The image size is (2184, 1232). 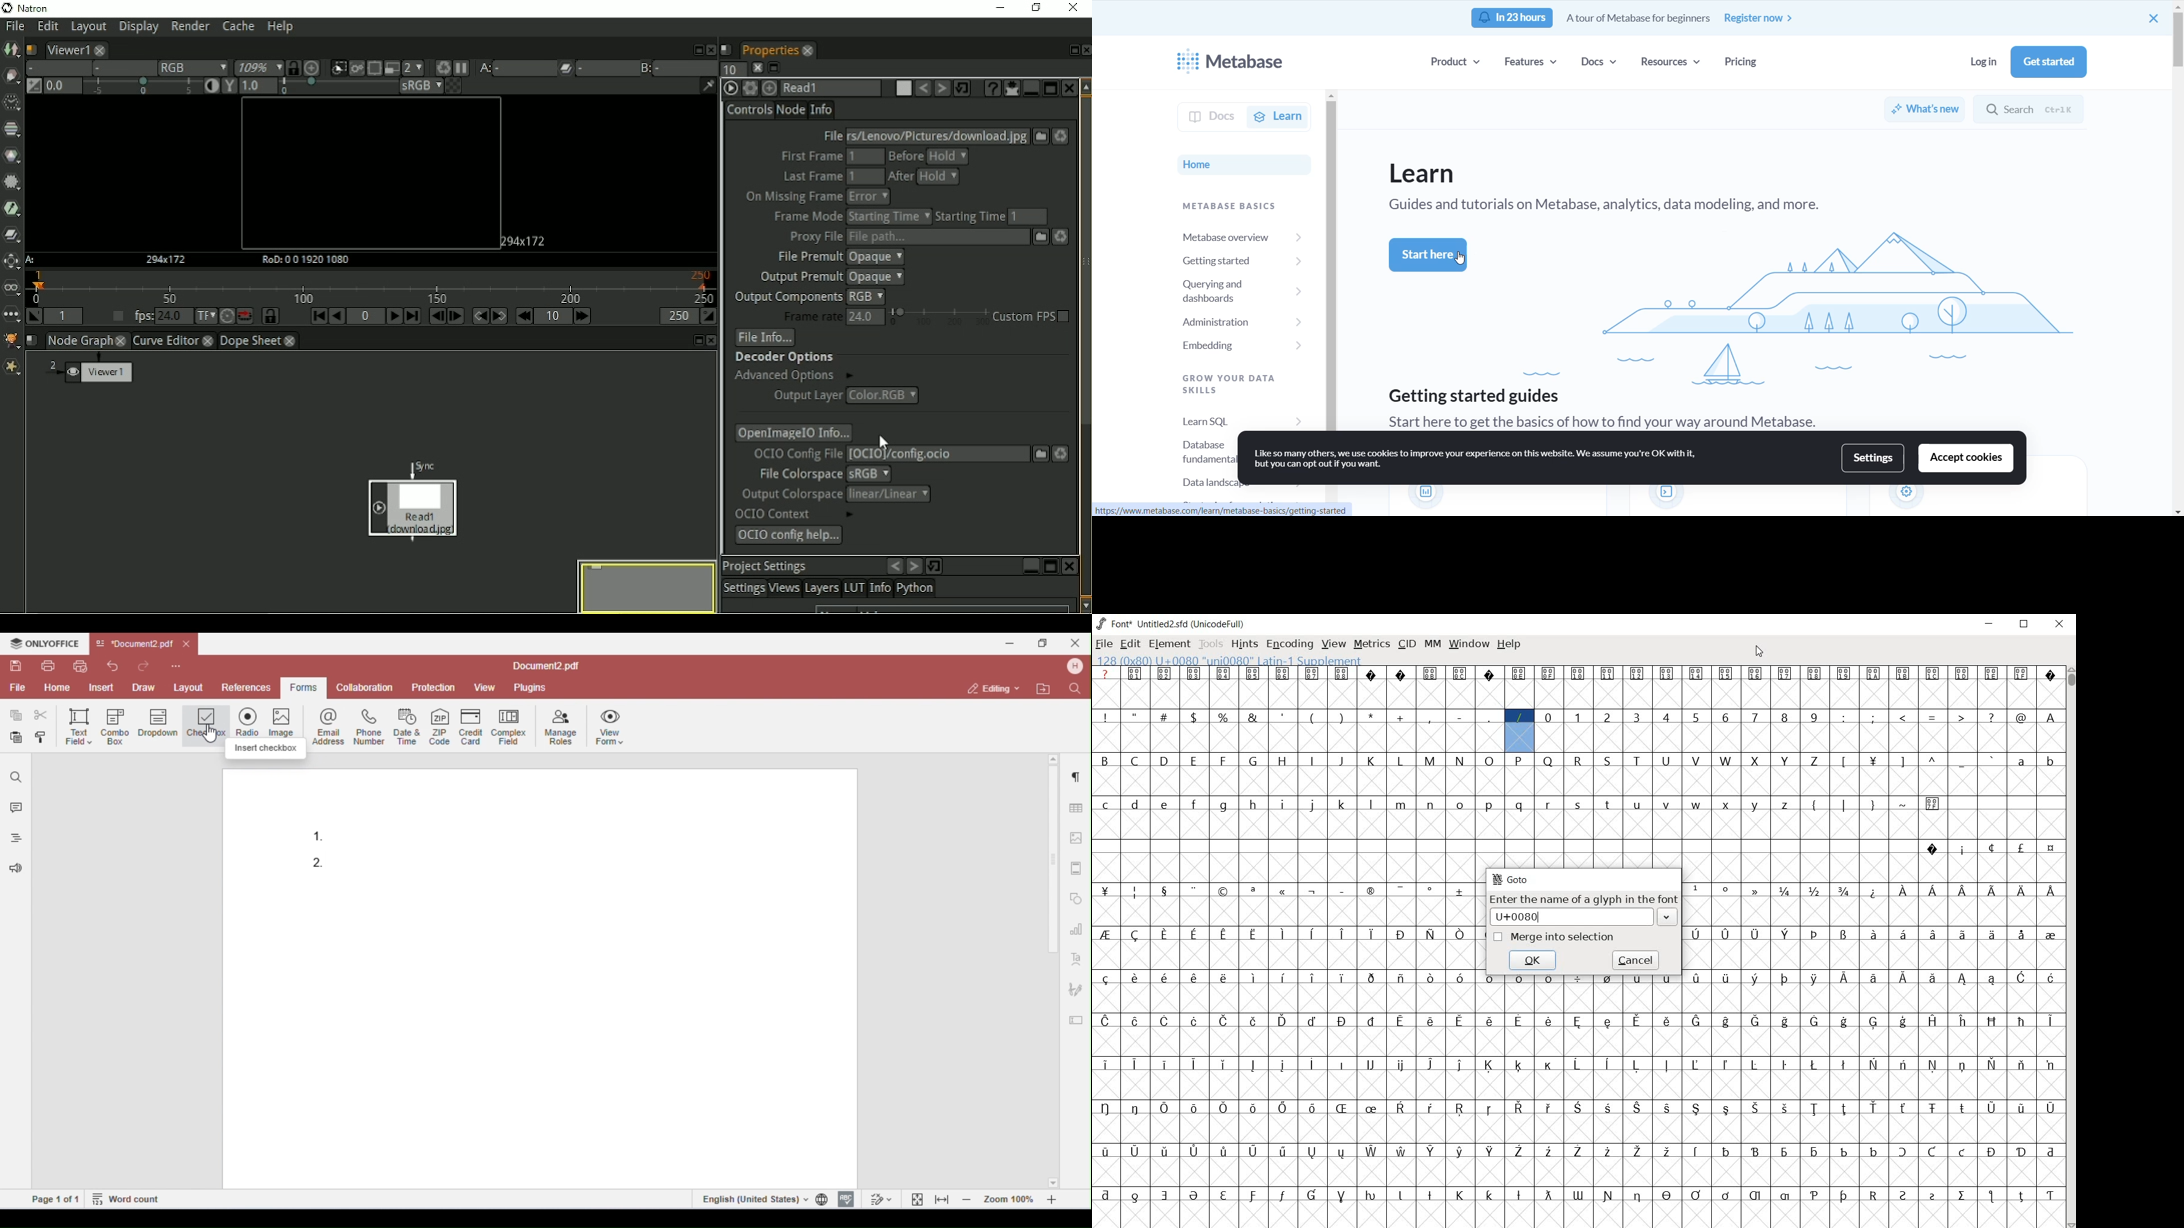 What do you see at coordinates (1283, 1108) in the screenshot?
I see `glyph` at bounding box center [1283, 1108].